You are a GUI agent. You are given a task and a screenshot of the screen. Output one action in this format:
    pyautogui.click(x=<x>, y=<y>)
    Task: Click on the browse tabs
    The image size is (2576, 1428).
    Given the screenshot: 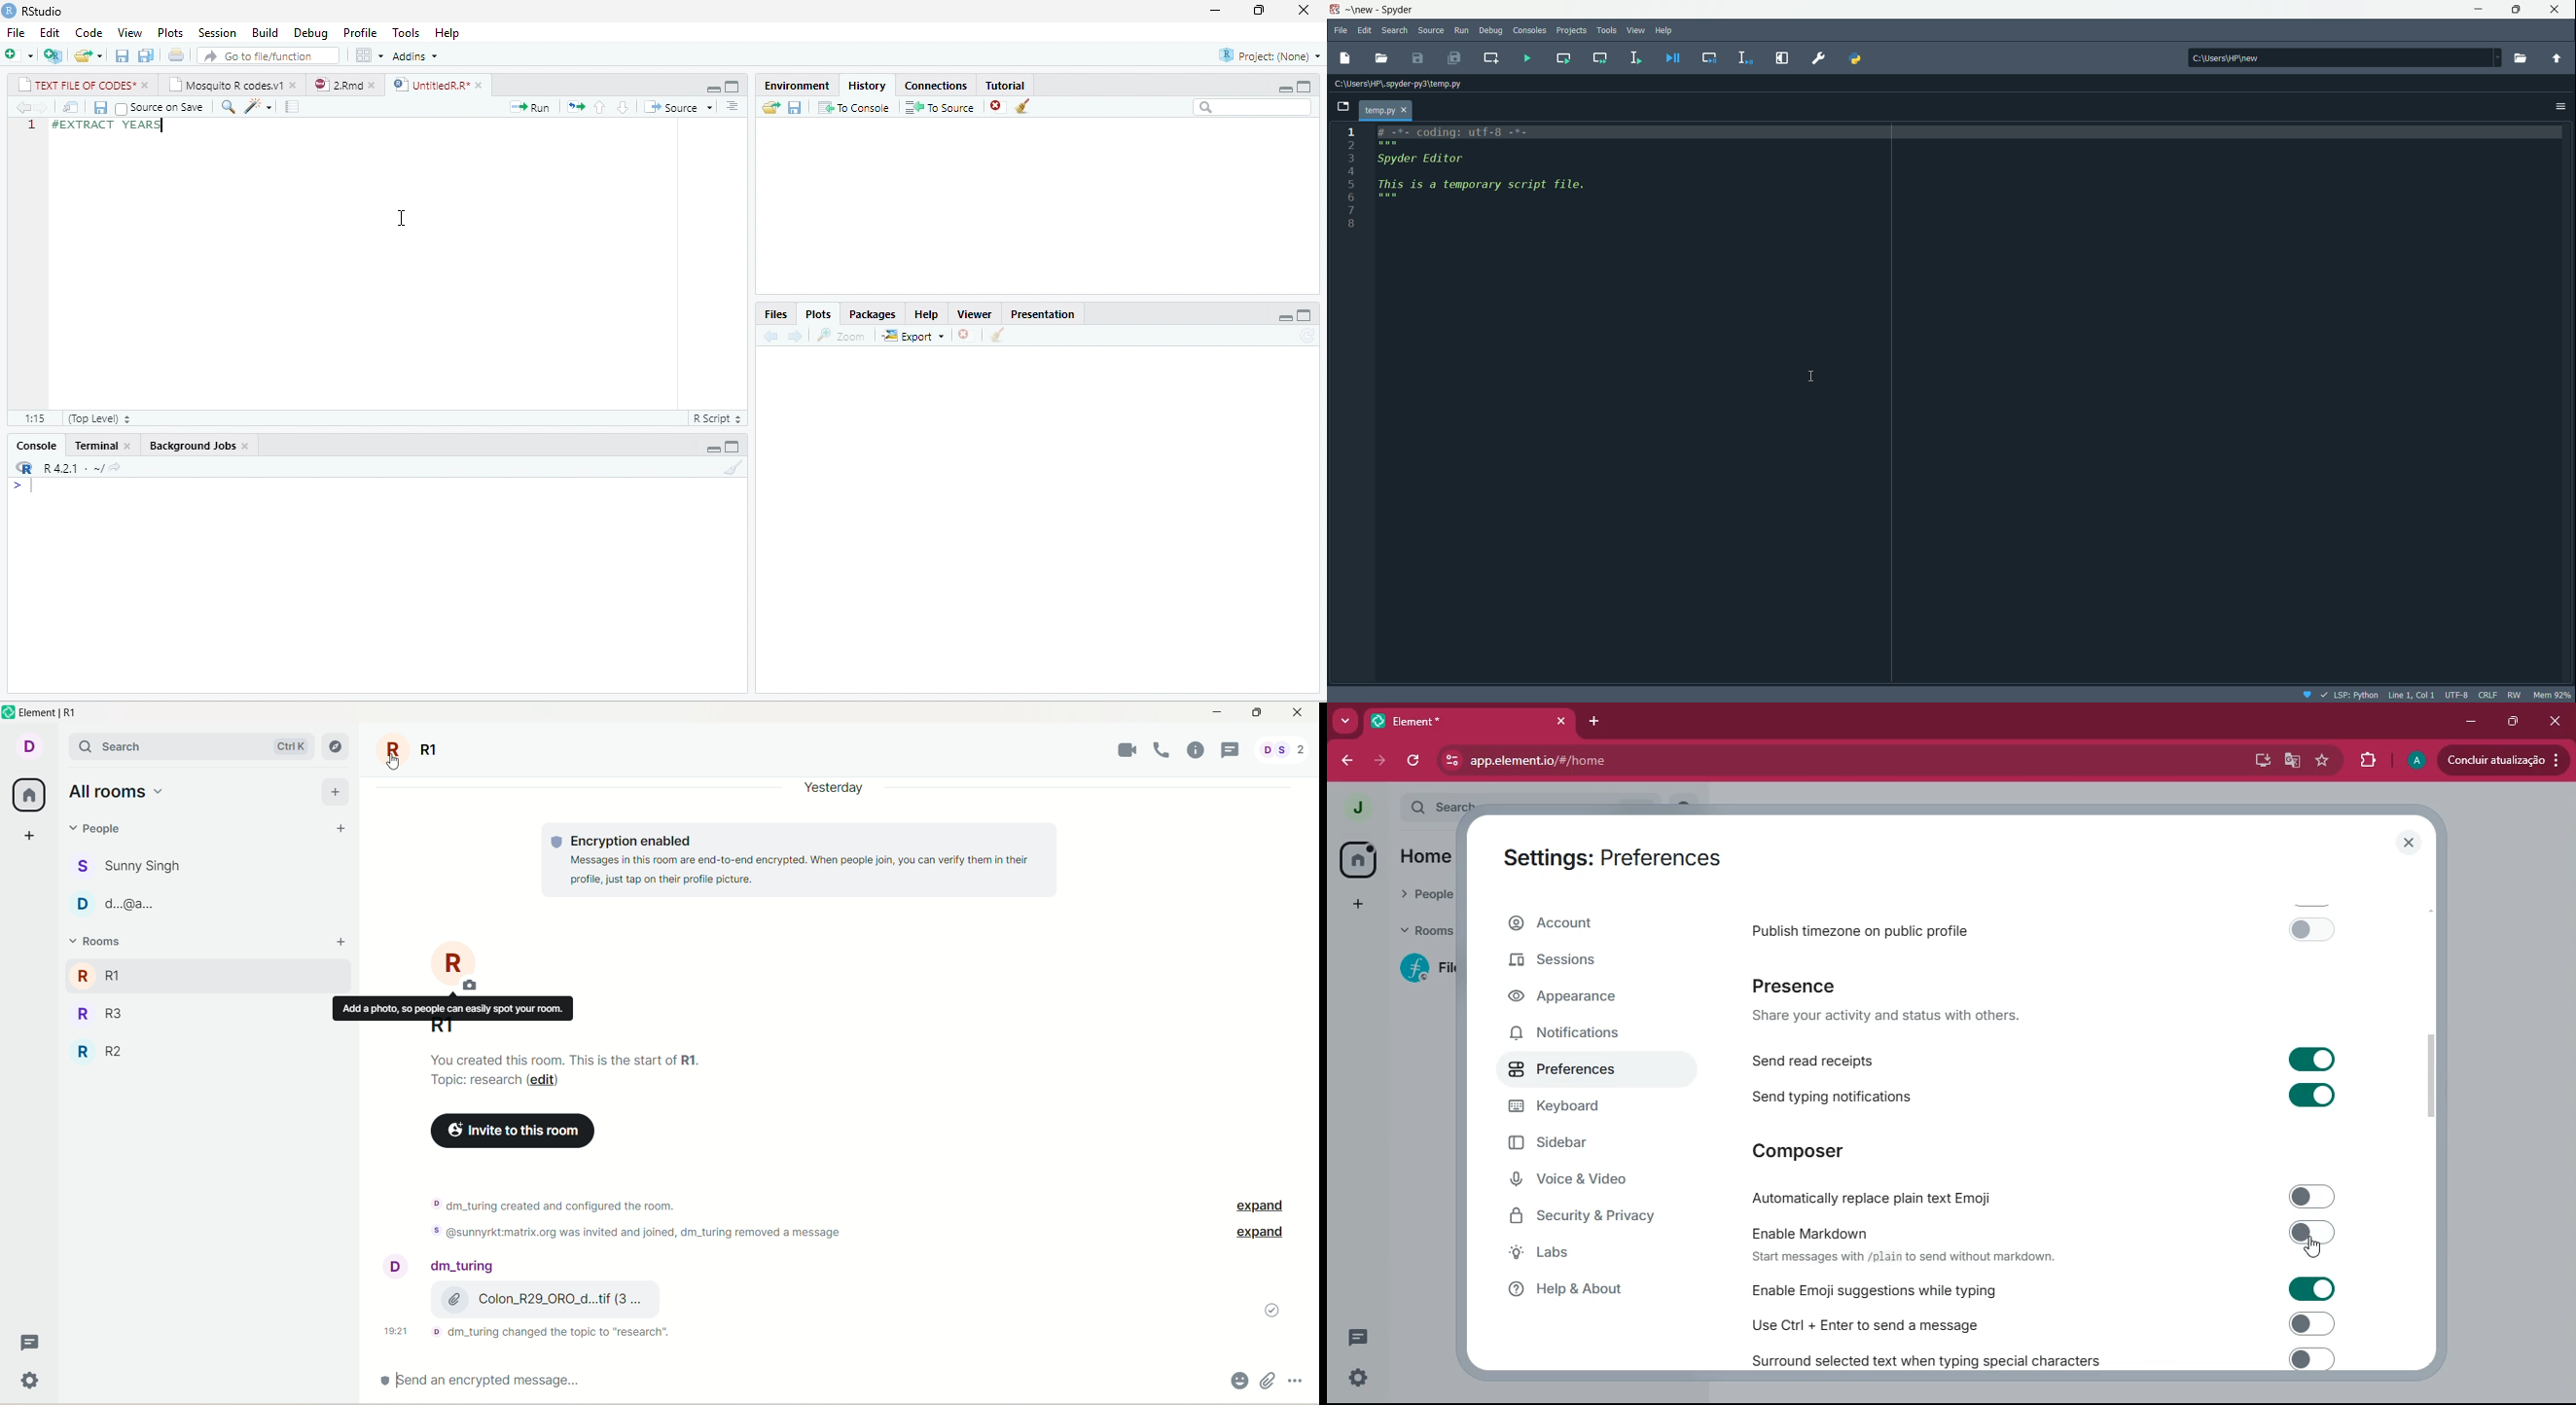 What is the action you would take?
    pyautogui.click(x=1345, y=104)
    